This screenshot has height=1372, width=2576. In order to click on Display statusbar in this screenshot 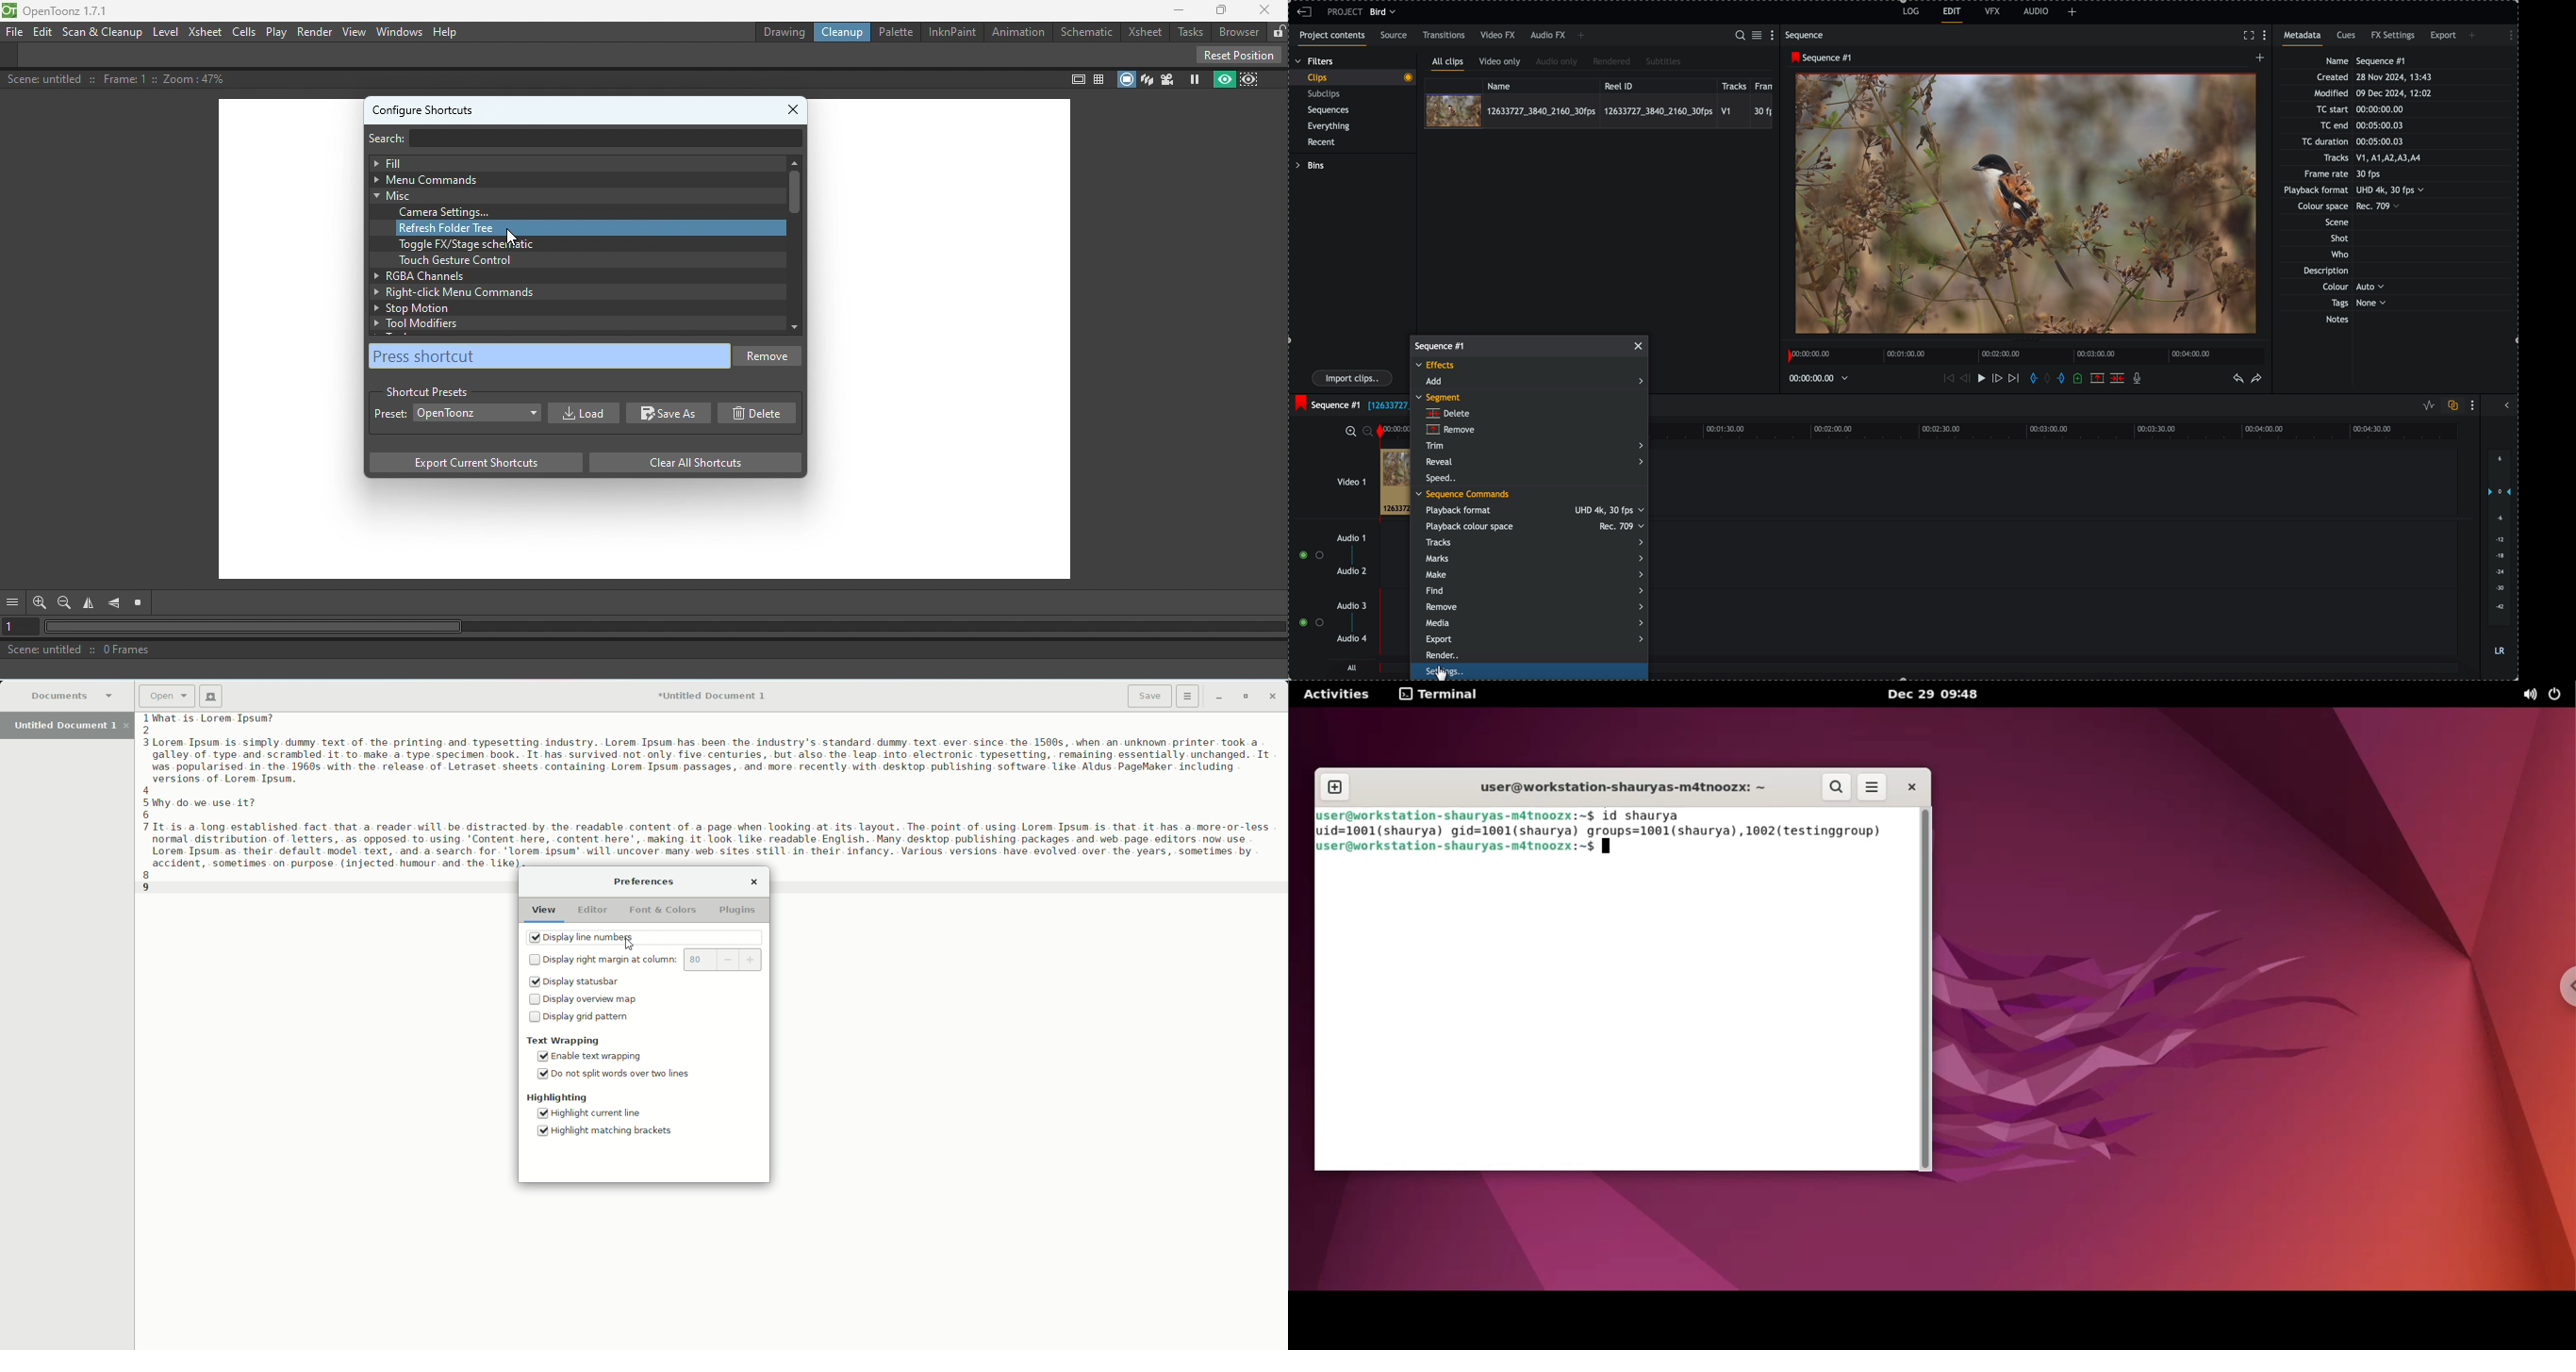, I will do `click(577, 982)`.